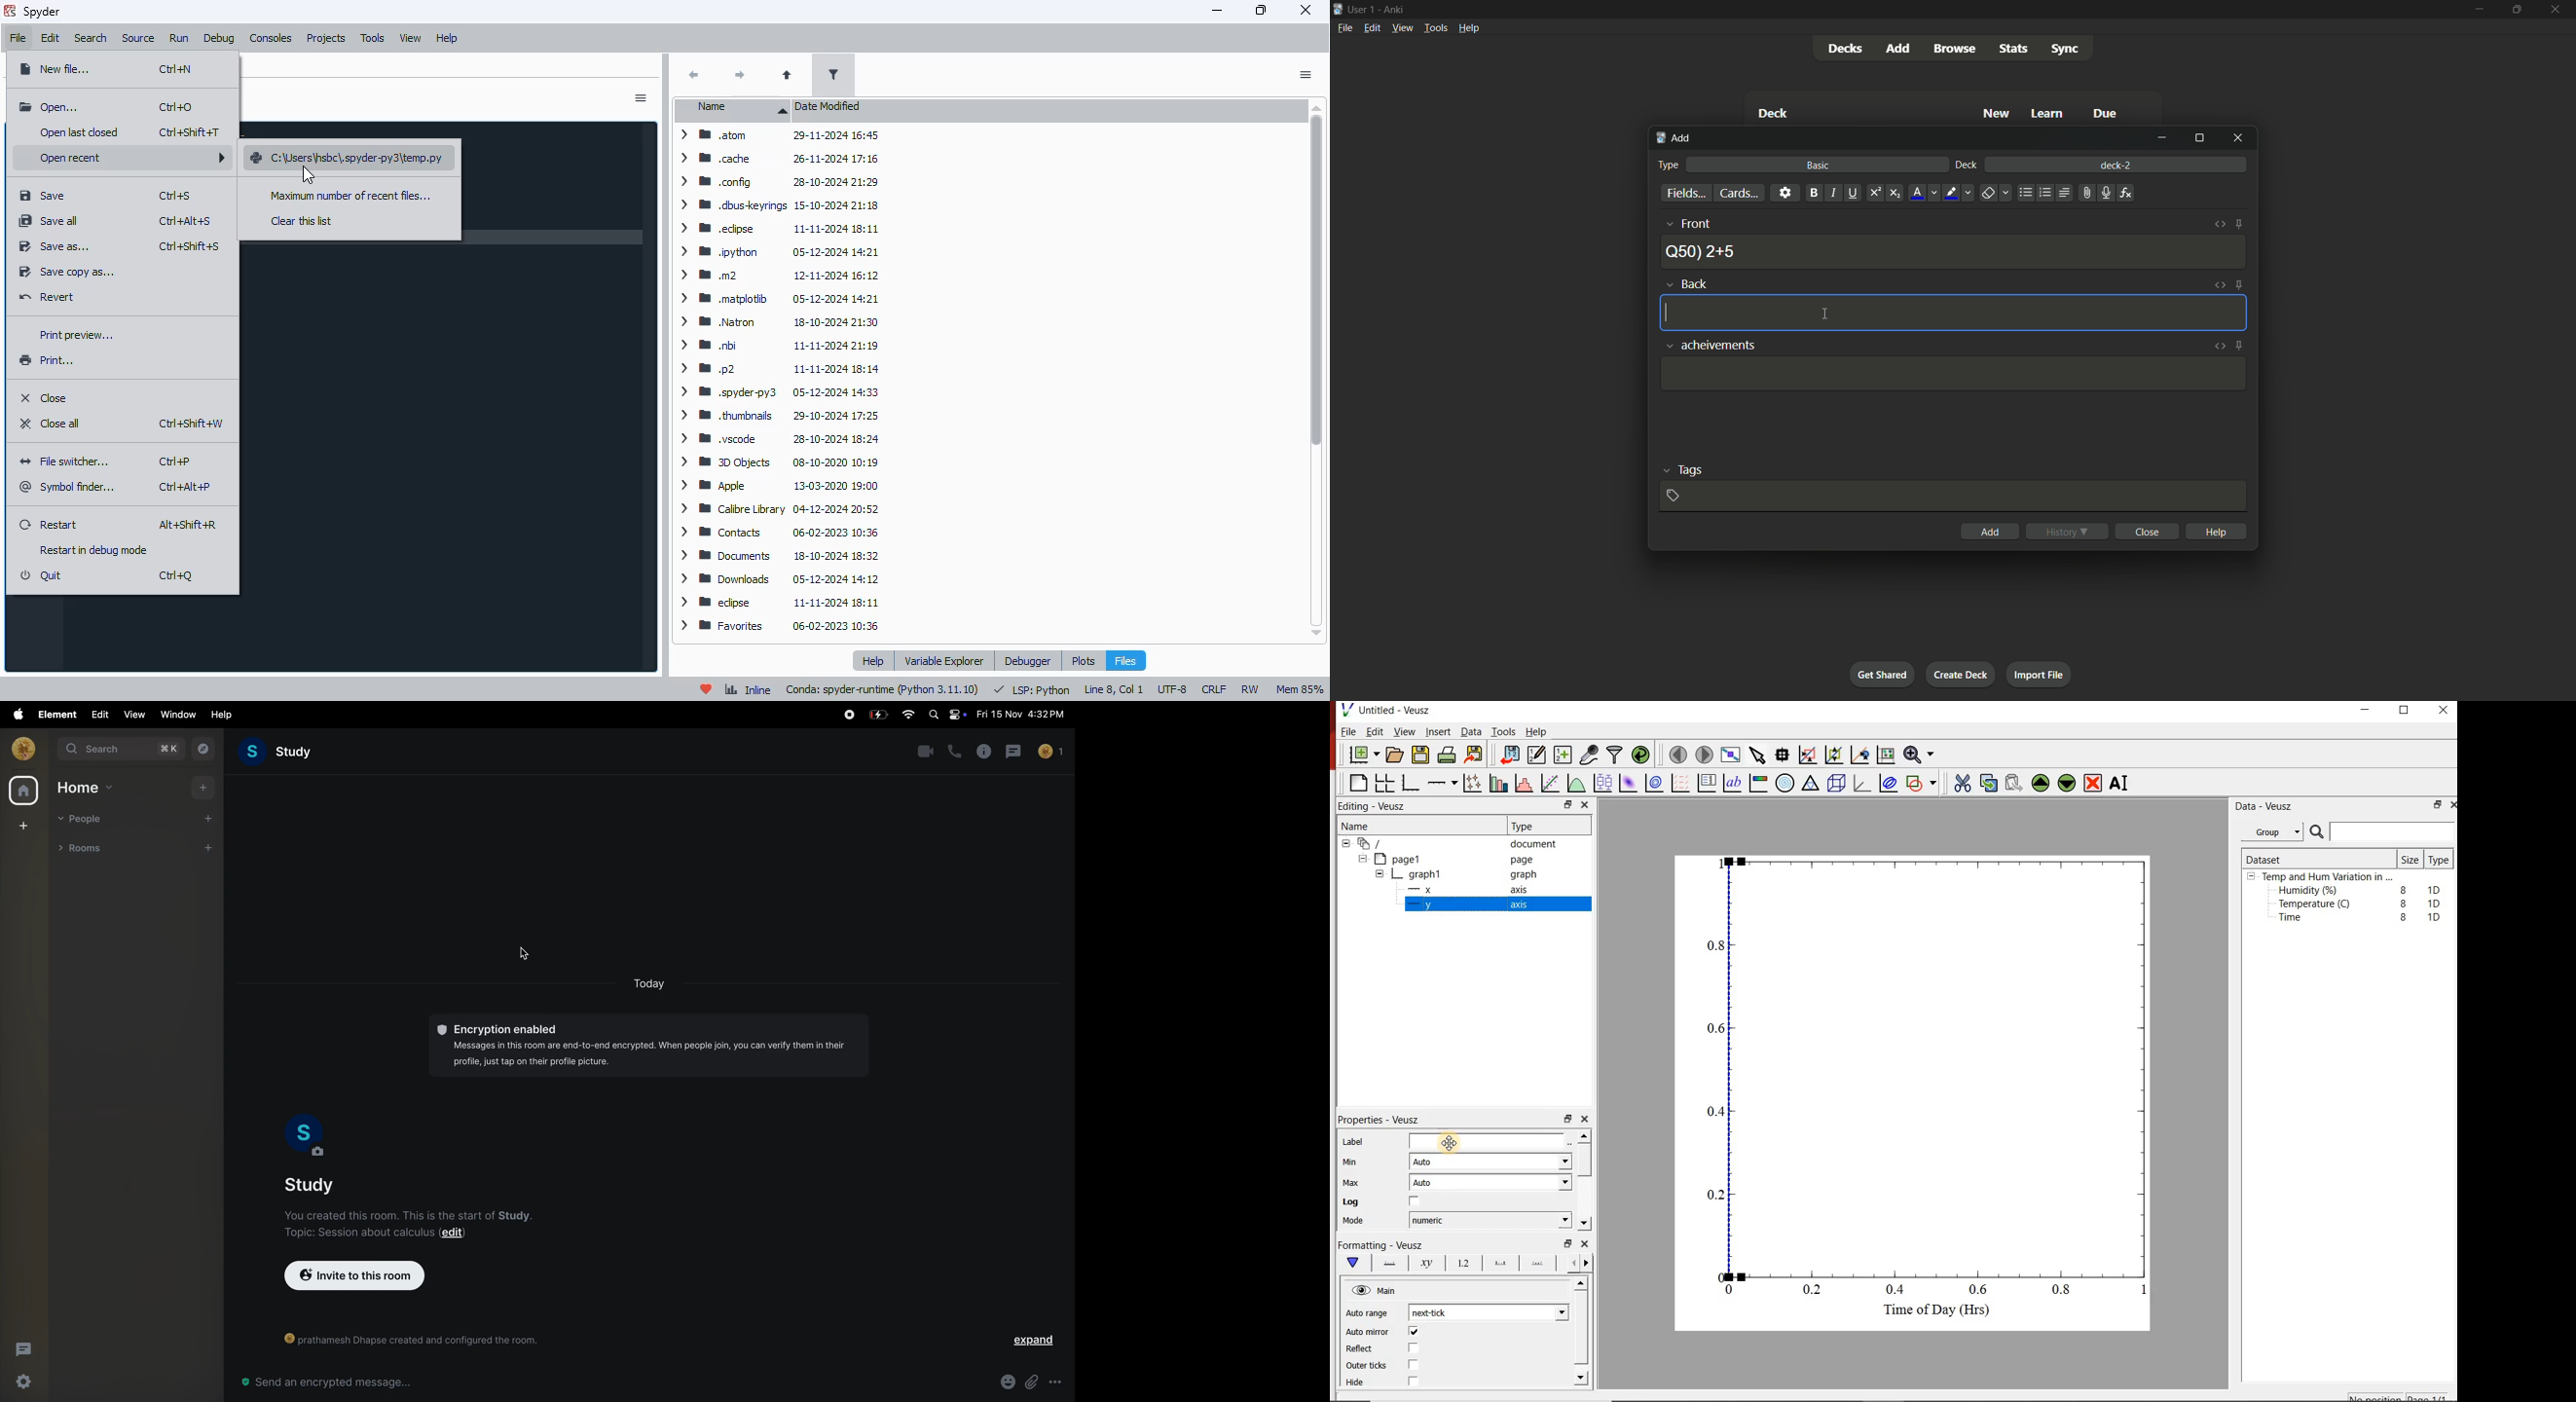  What do you see at coordinates (1761, 783) in the screenshot?
I see `image color bar` at bounding box center [1761, 783].